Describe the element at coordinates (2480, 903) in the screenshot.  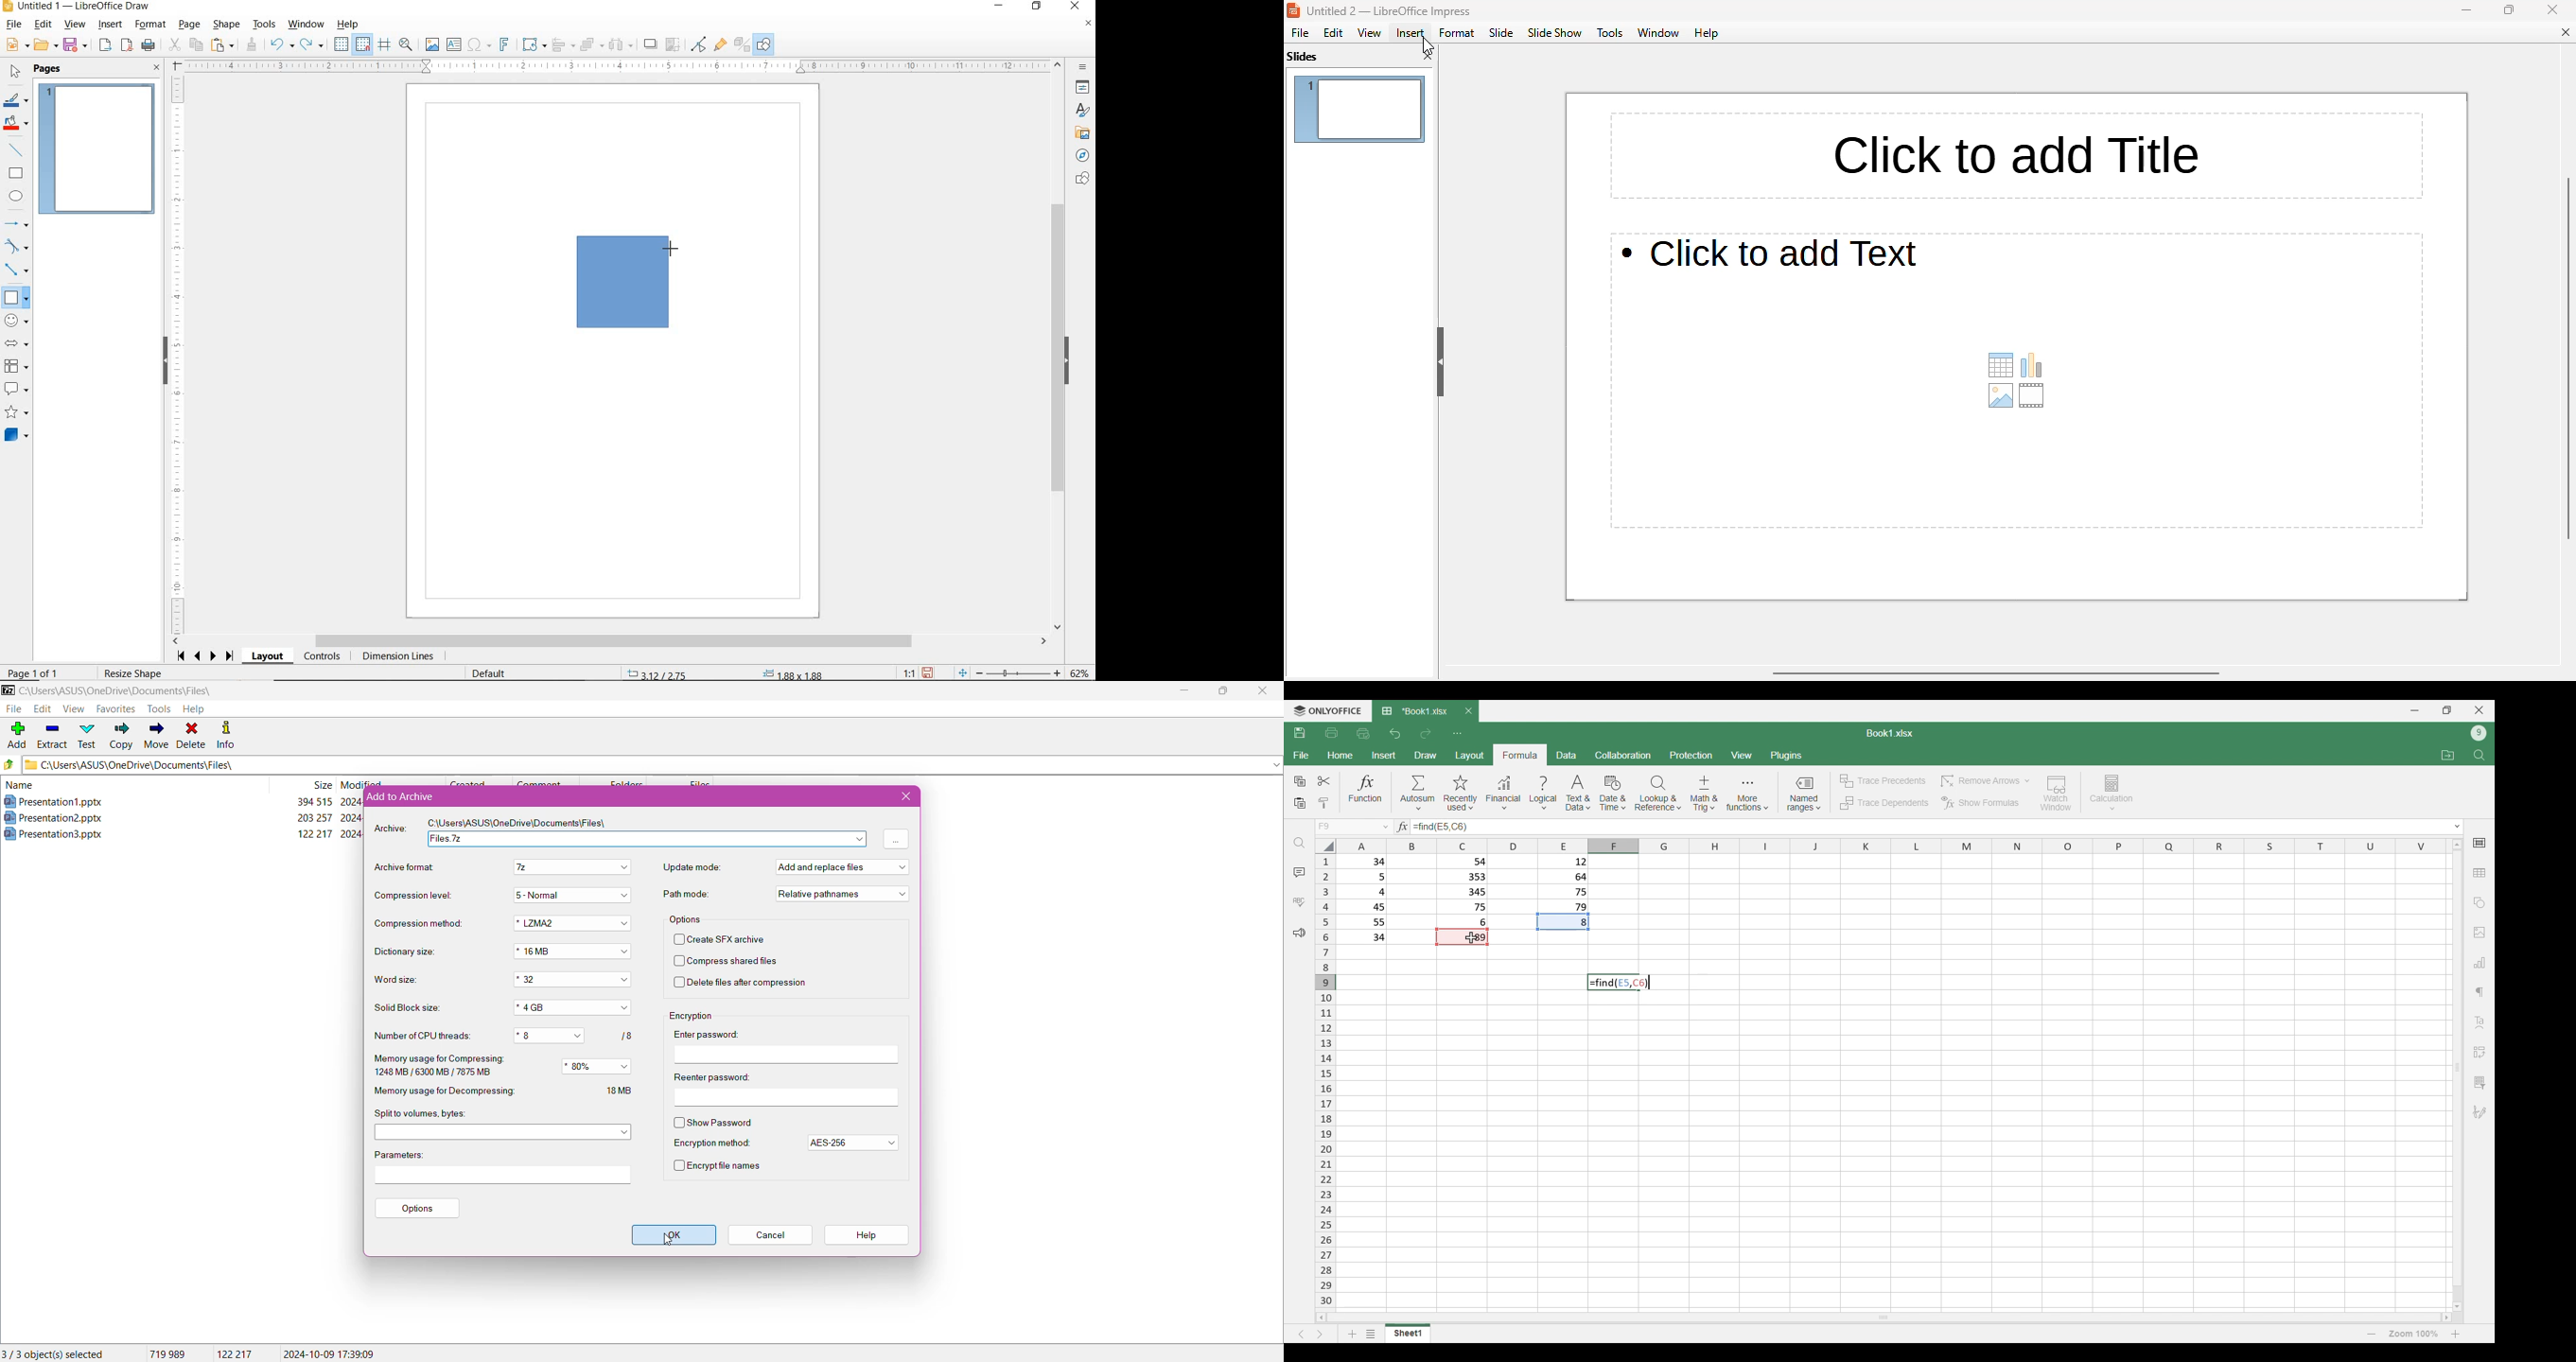
I see `Insert shapes` at that location.